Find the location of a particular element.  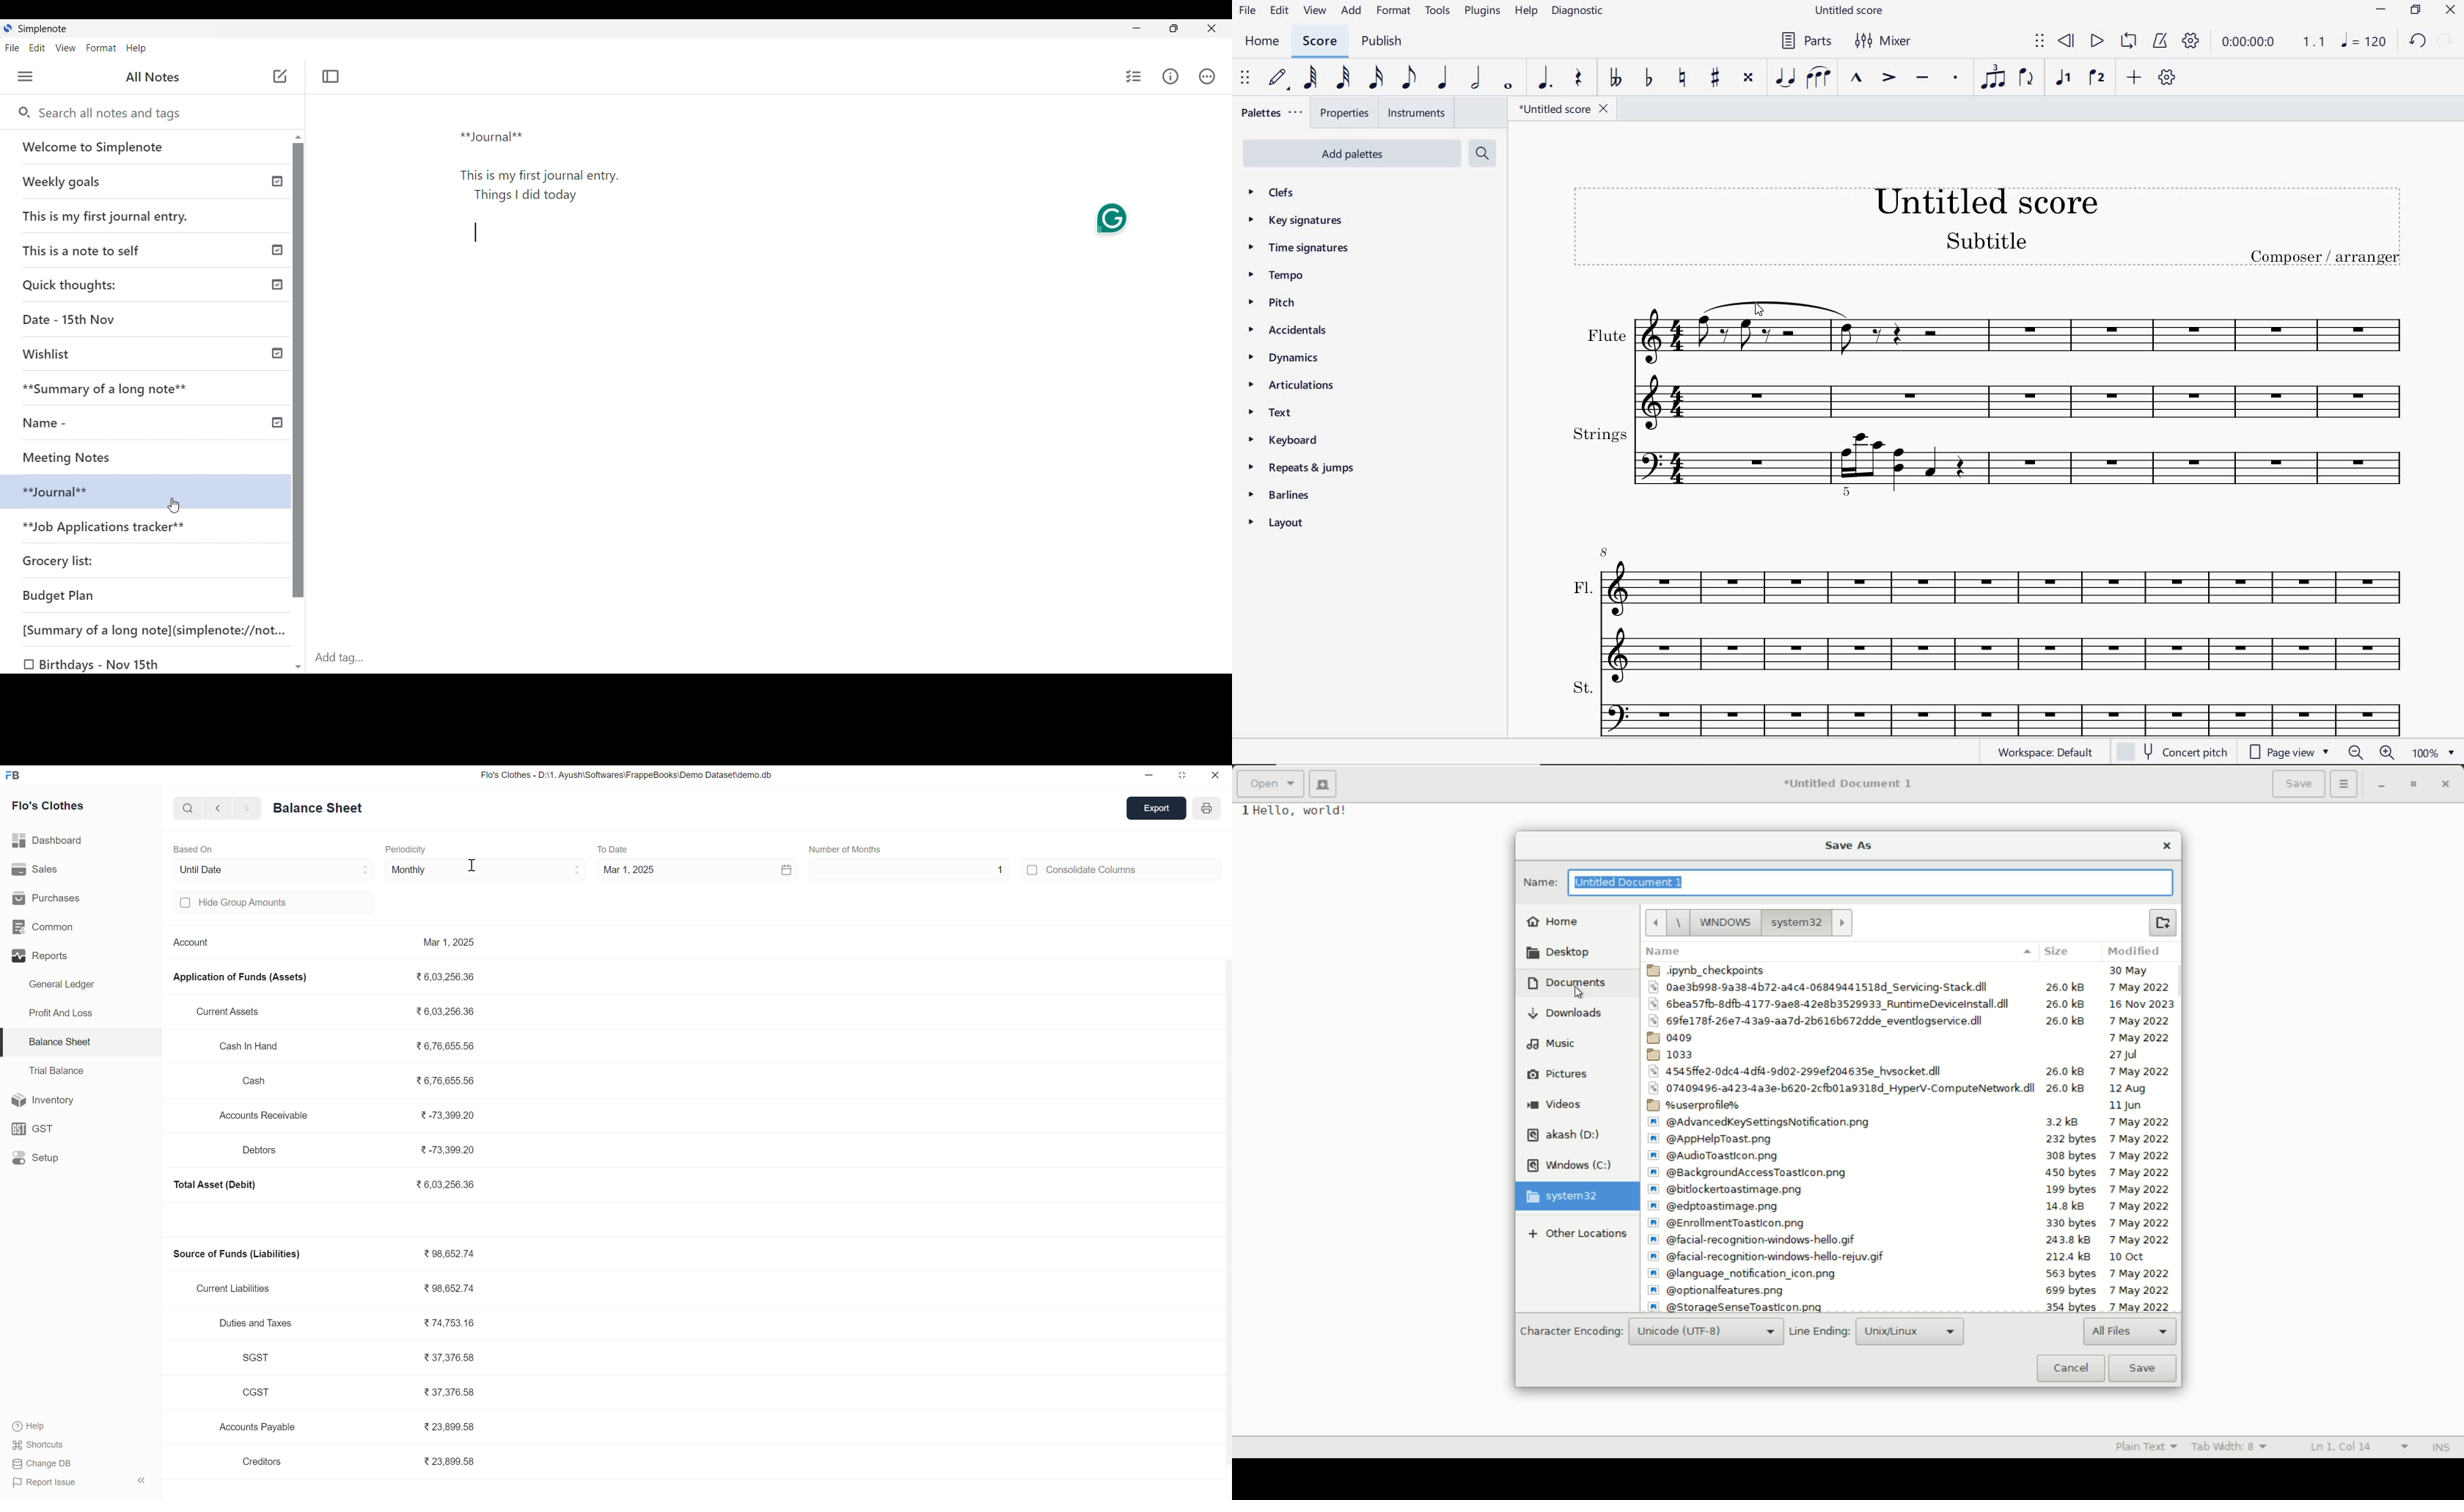

text is located at coordinates (1269, 414).